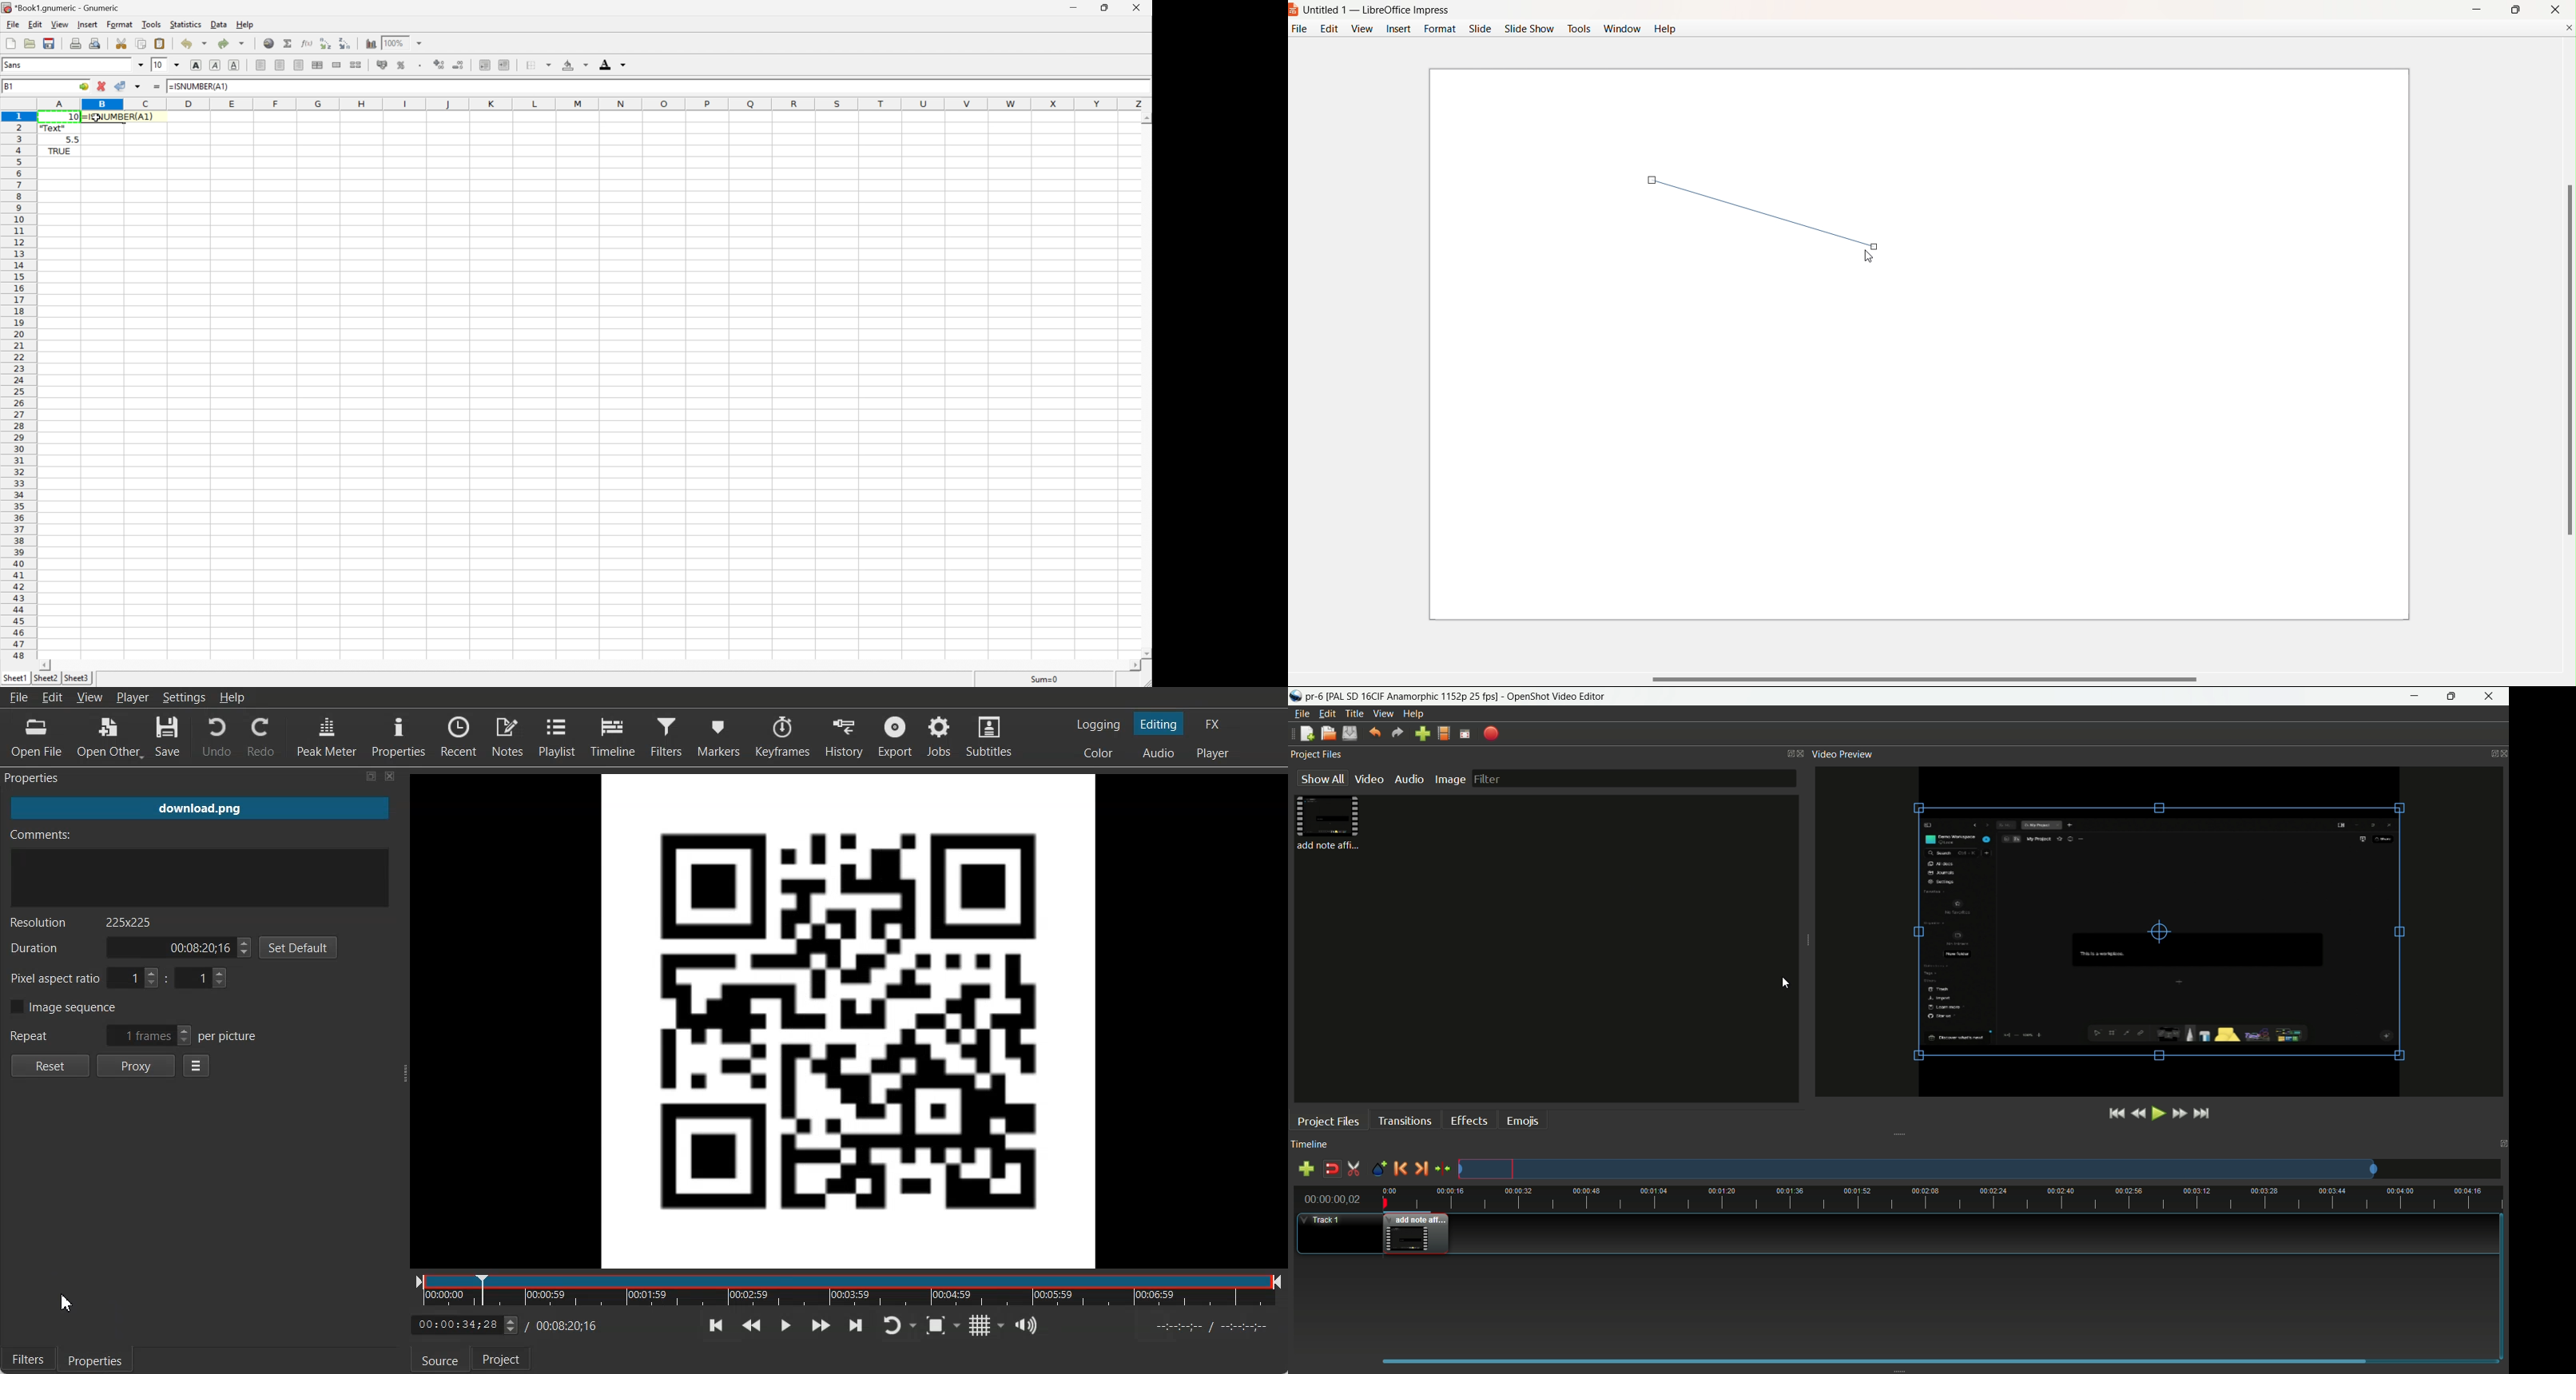 This screenshot has height=1400, width=2576. Describe the element at coordinates (2502, 1143) in the screenshot. I see `change layout` at that location.